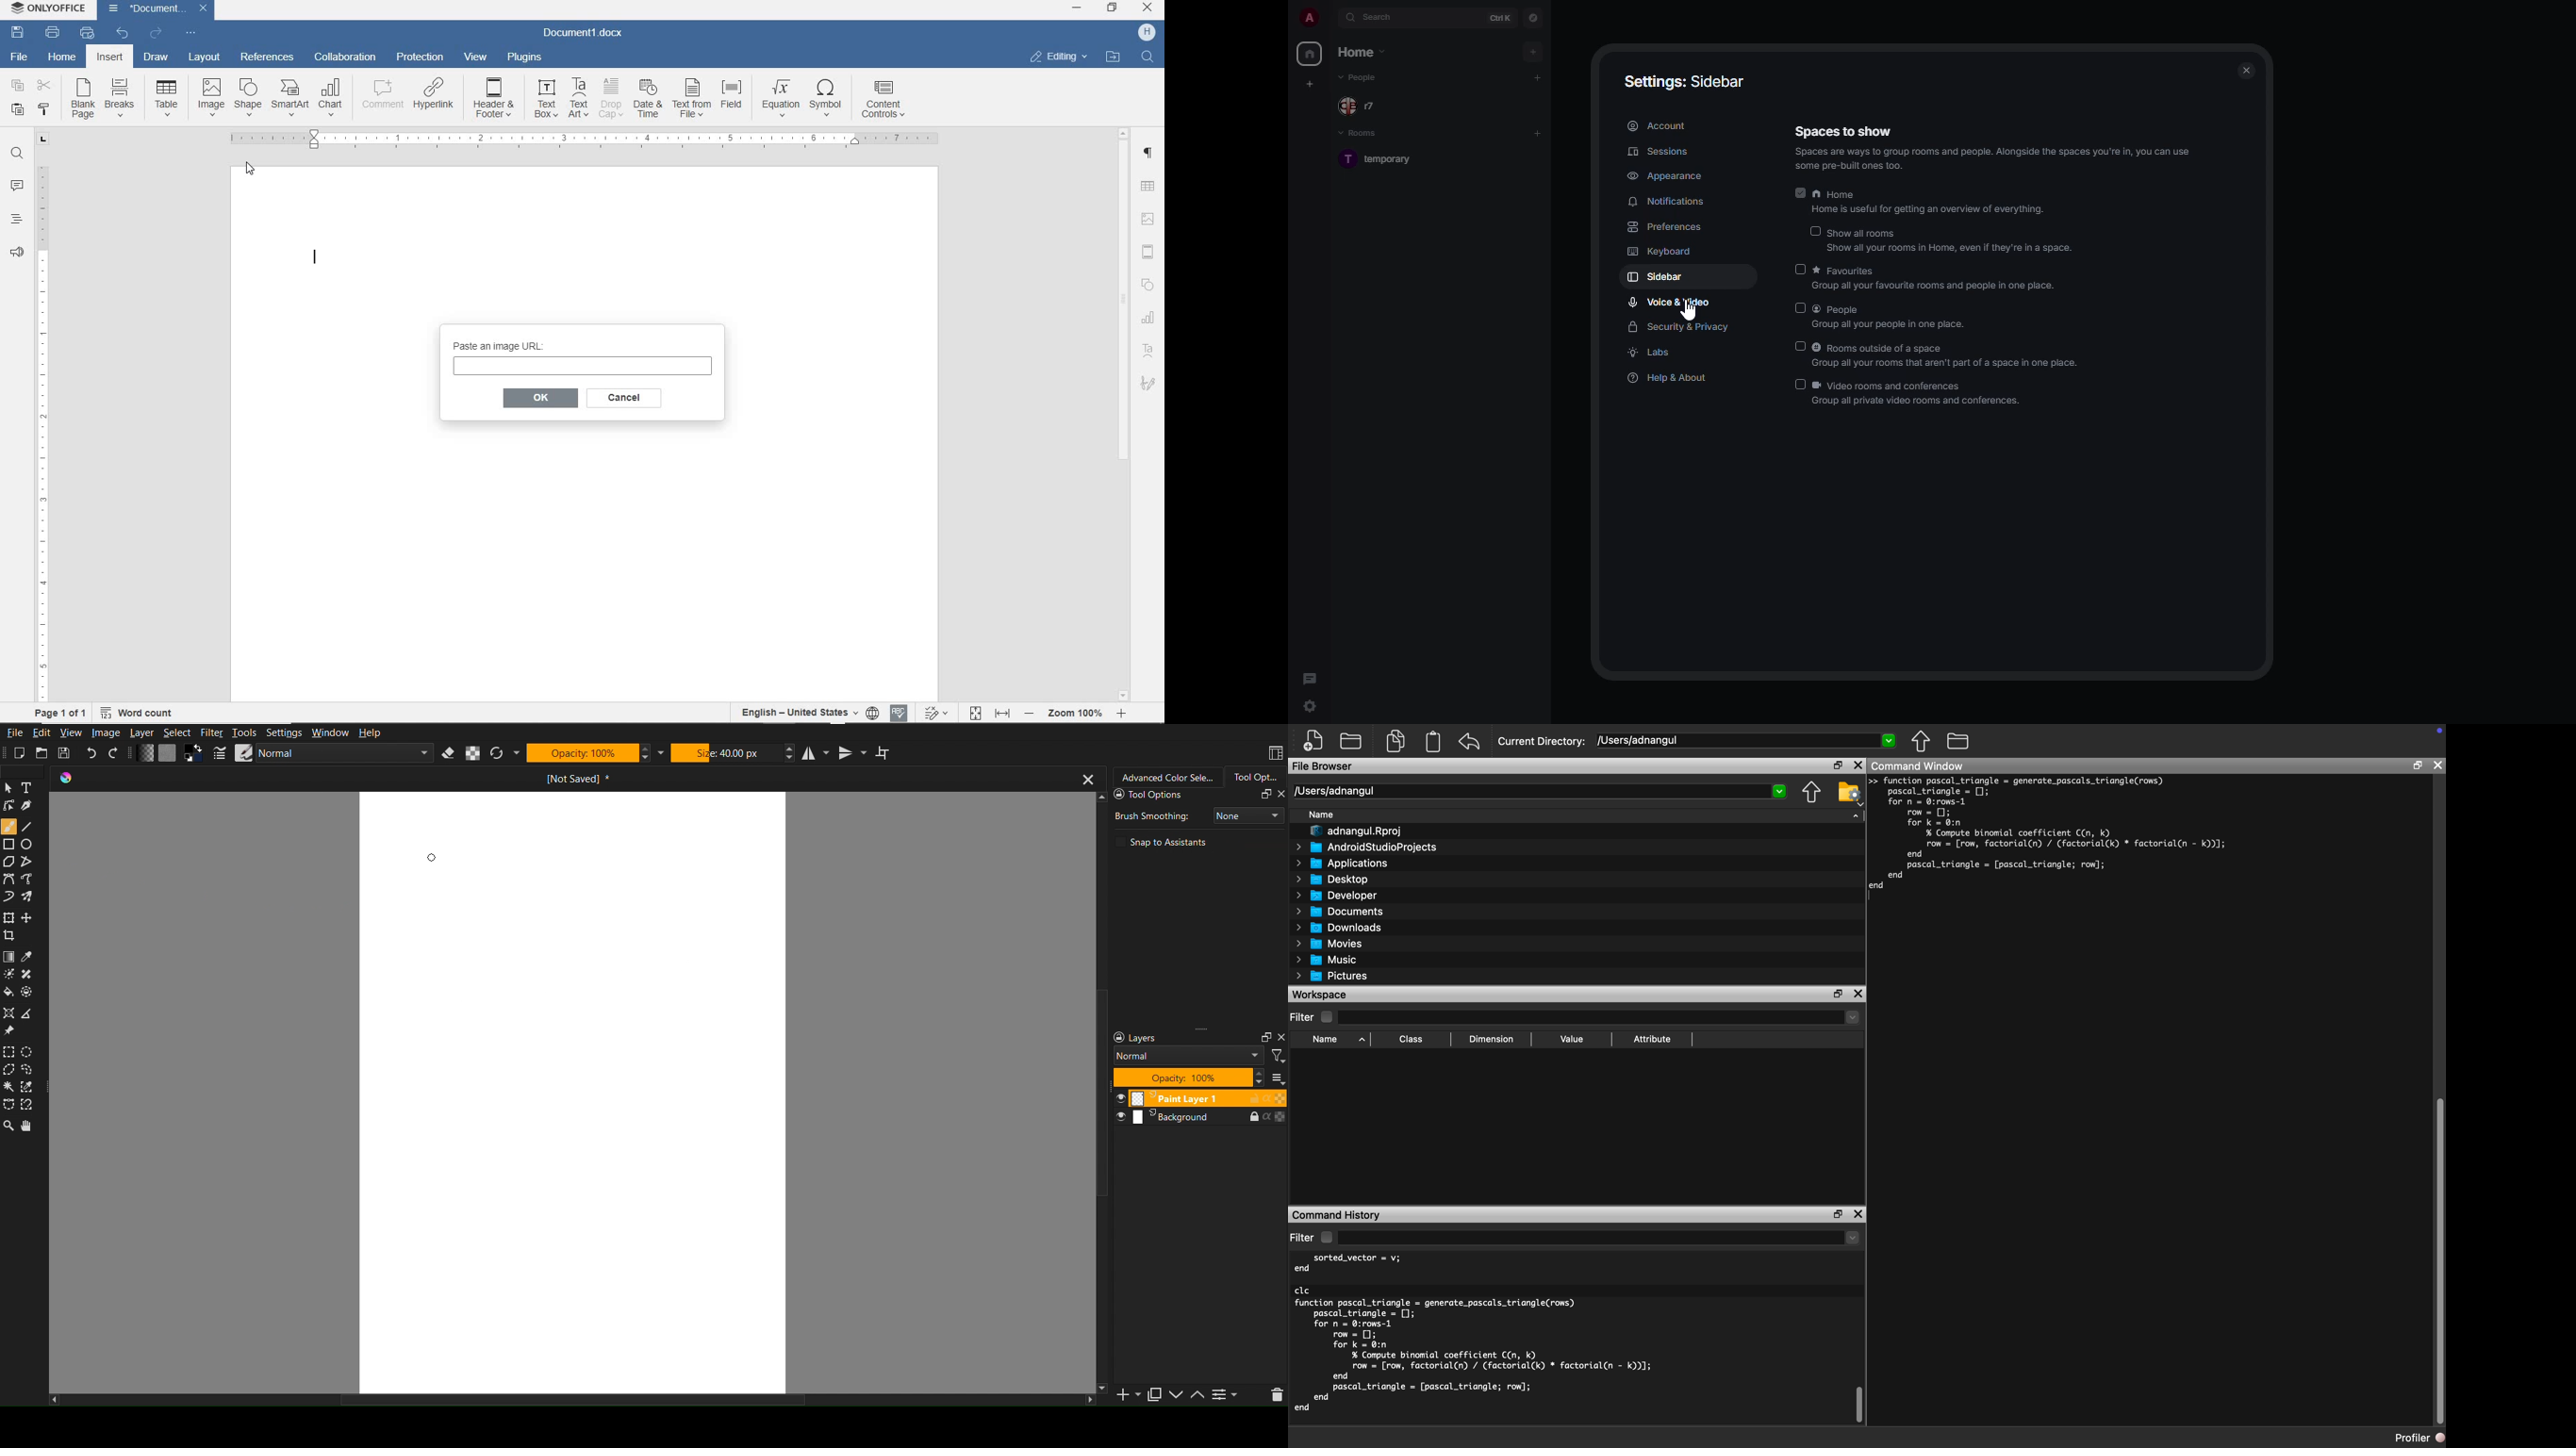 The image size is (2576, 1456). What do you see at coordinates (735, 98) in the screenshot?
I see `field` at bounding box center [735, 98].